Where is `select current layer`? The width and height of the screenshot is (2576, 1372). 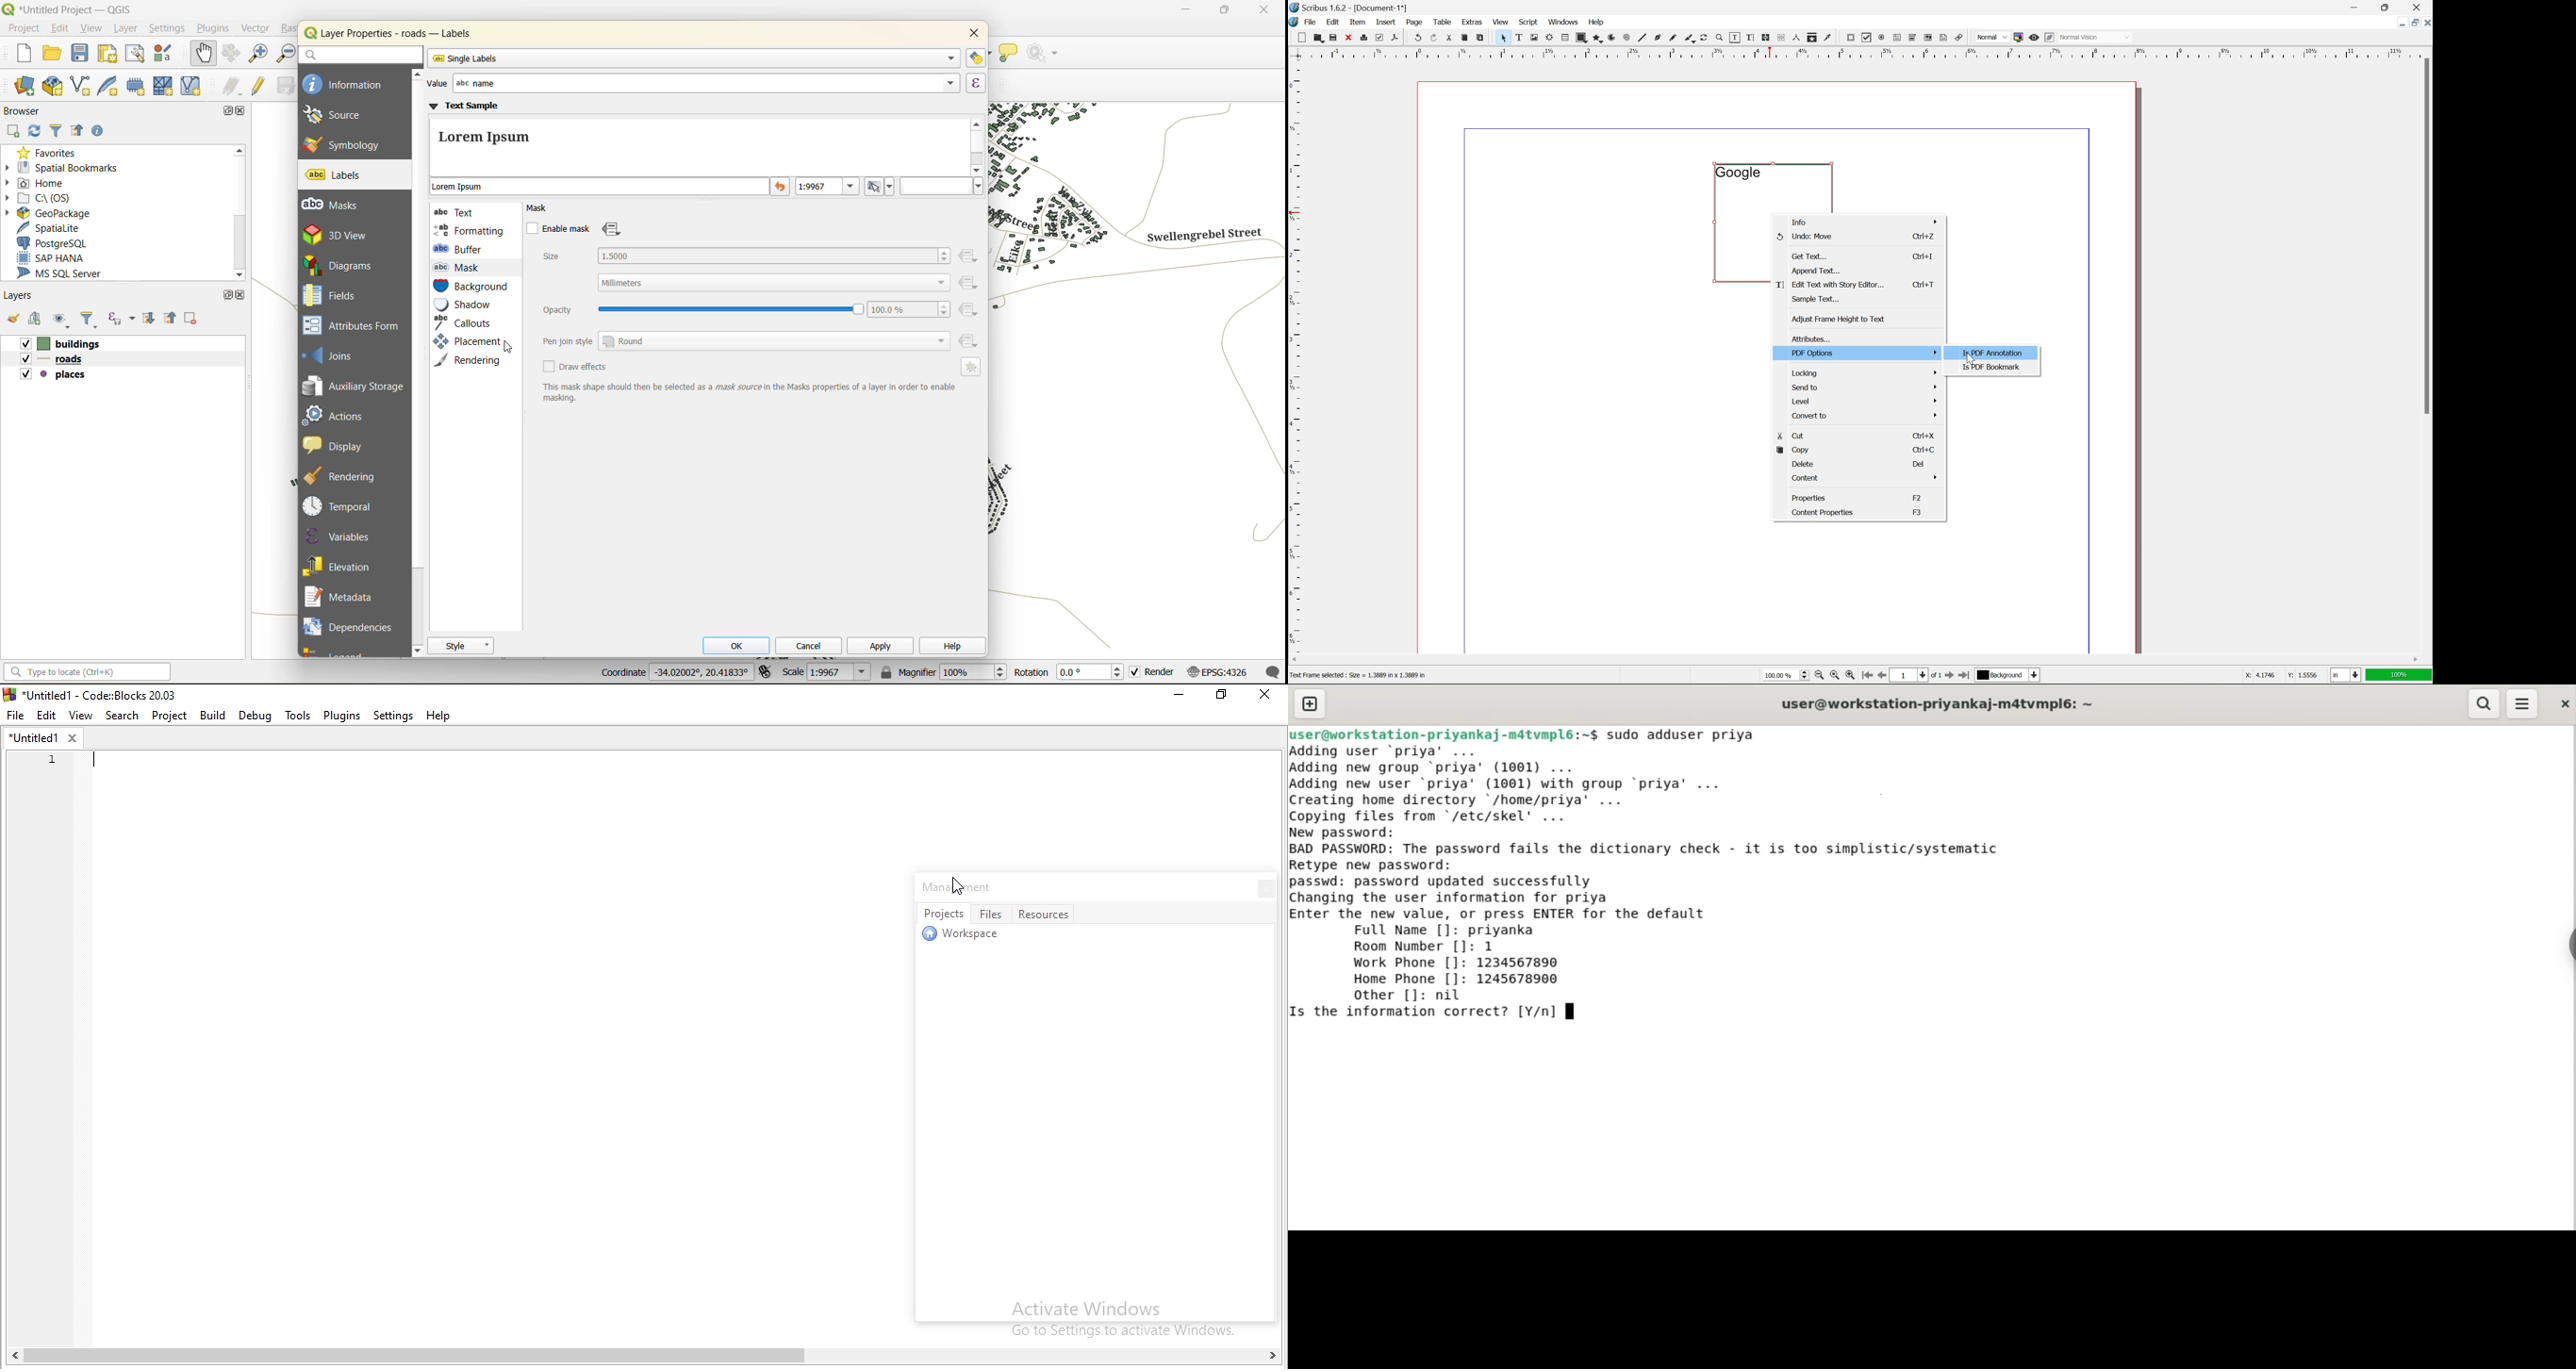 select current layer is located at coordinates (2006, 675).